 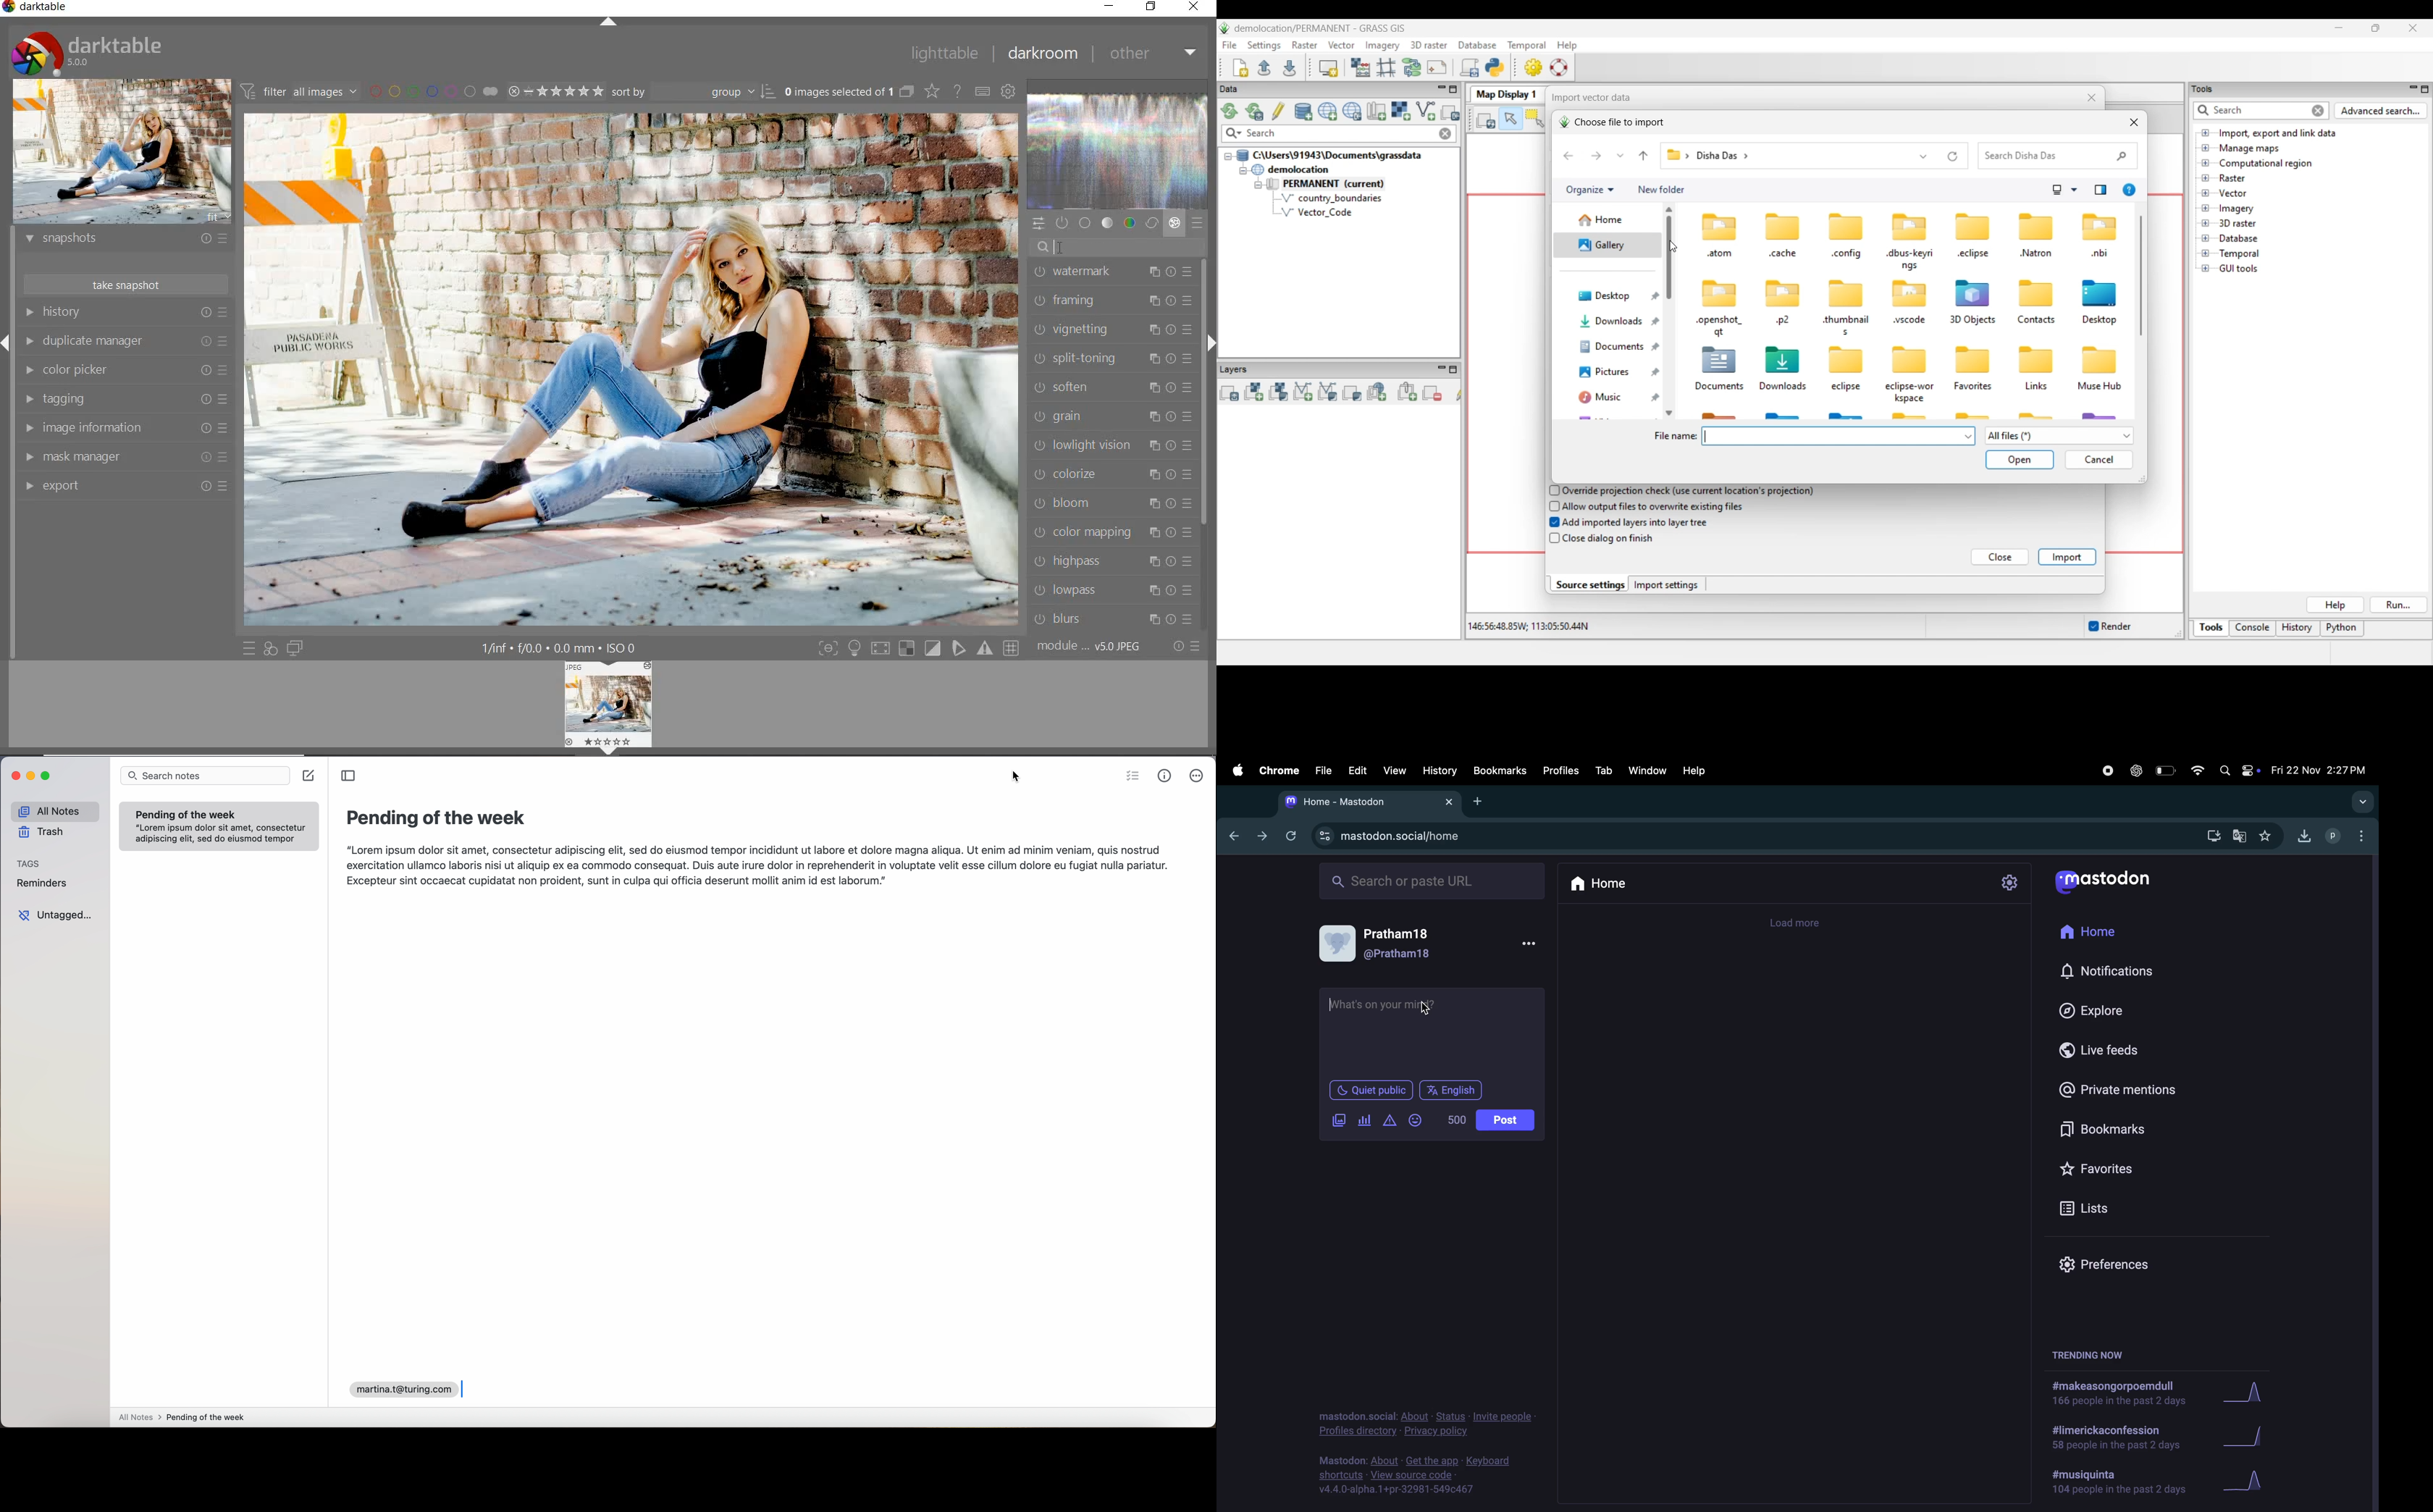 I want to click on graph, so click(x=2254, y=1393).